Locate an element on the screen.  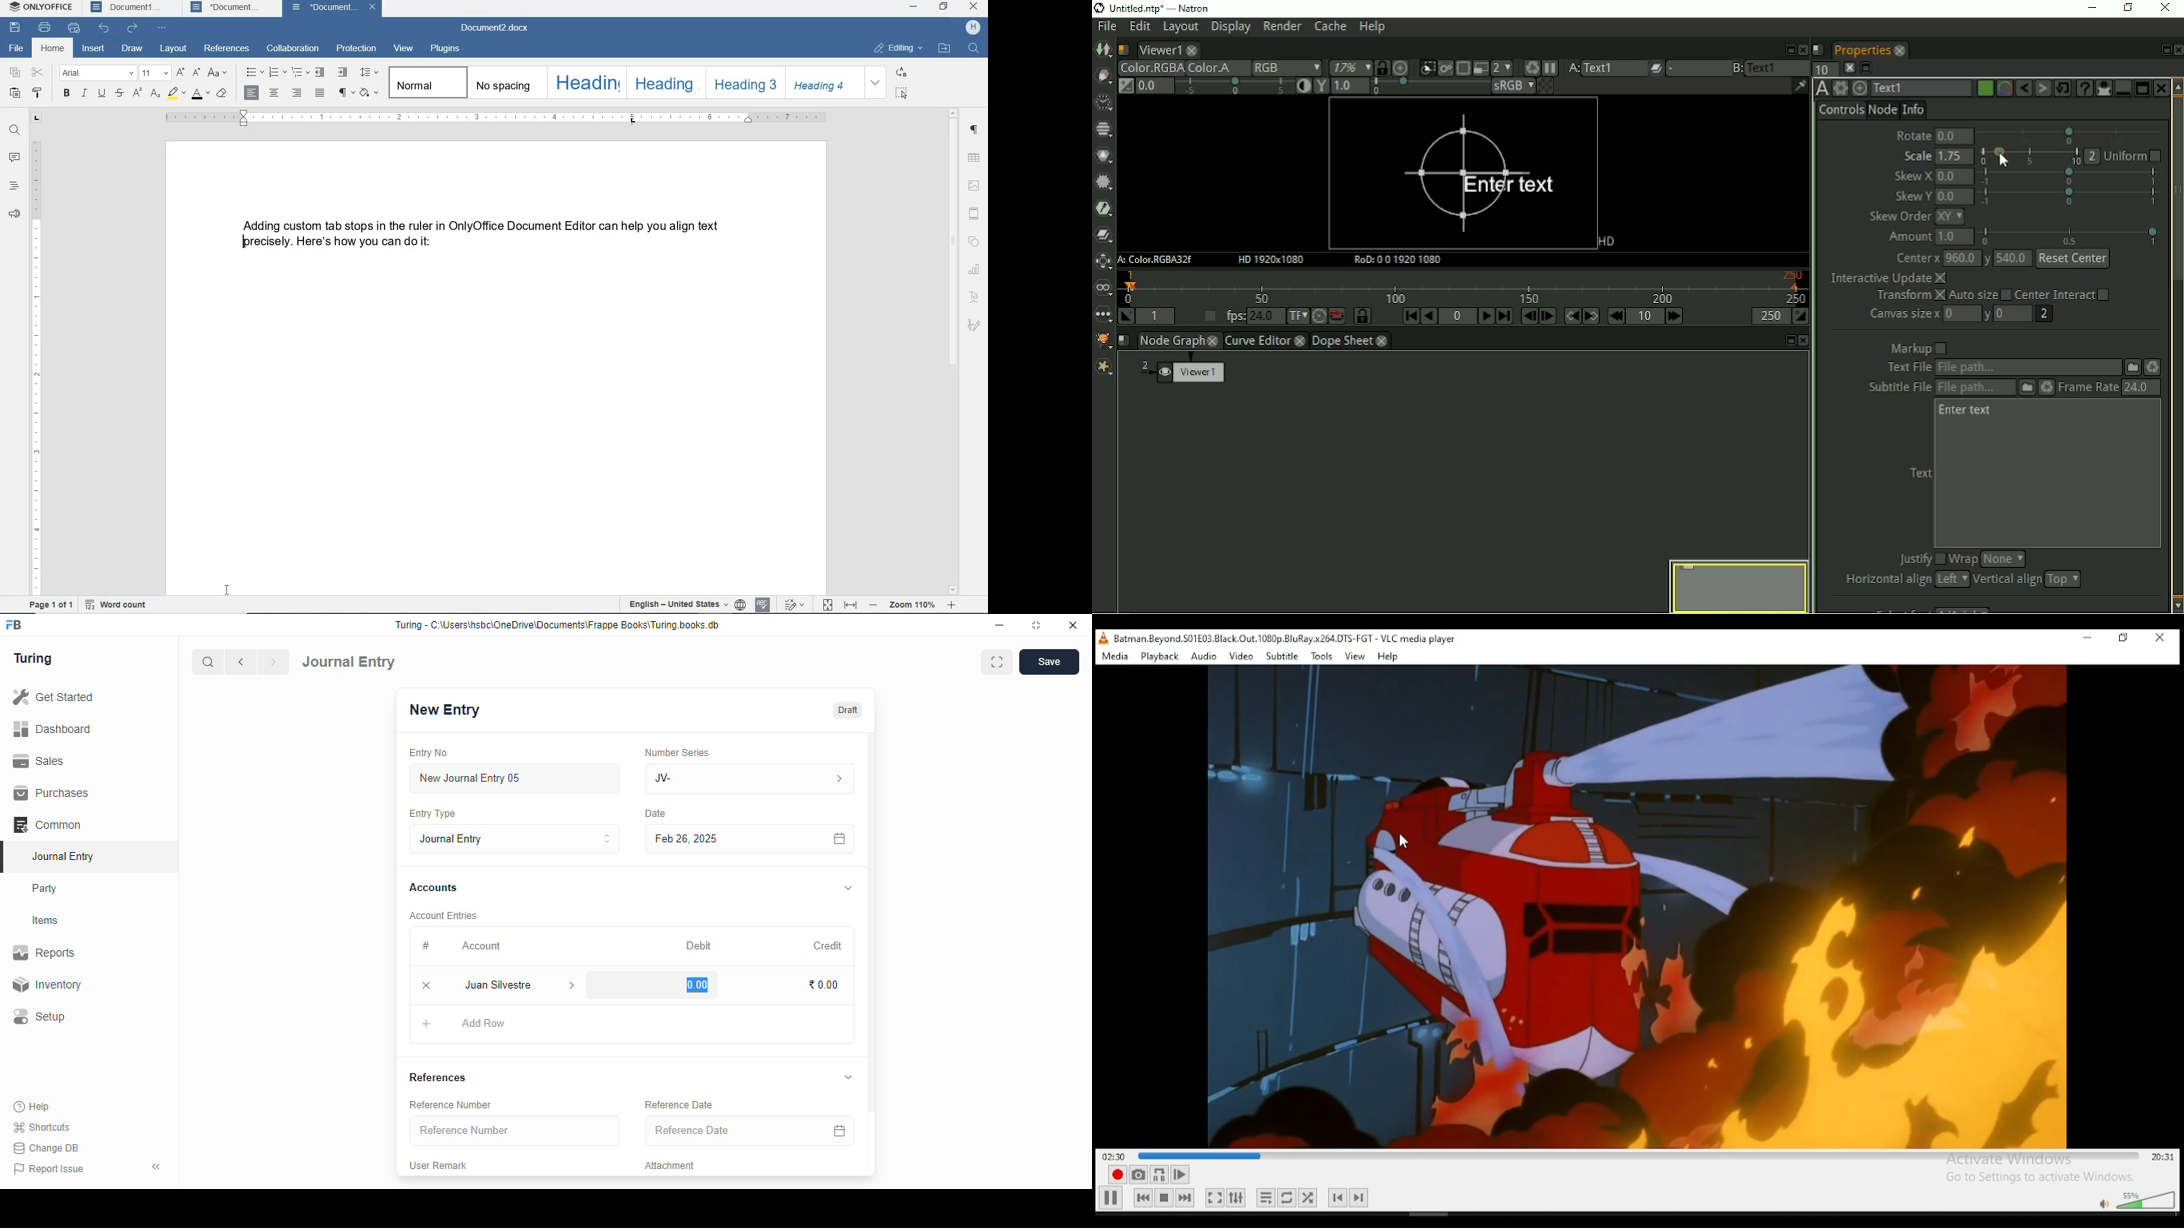
scroll bar is located at coordinates (872, 953).